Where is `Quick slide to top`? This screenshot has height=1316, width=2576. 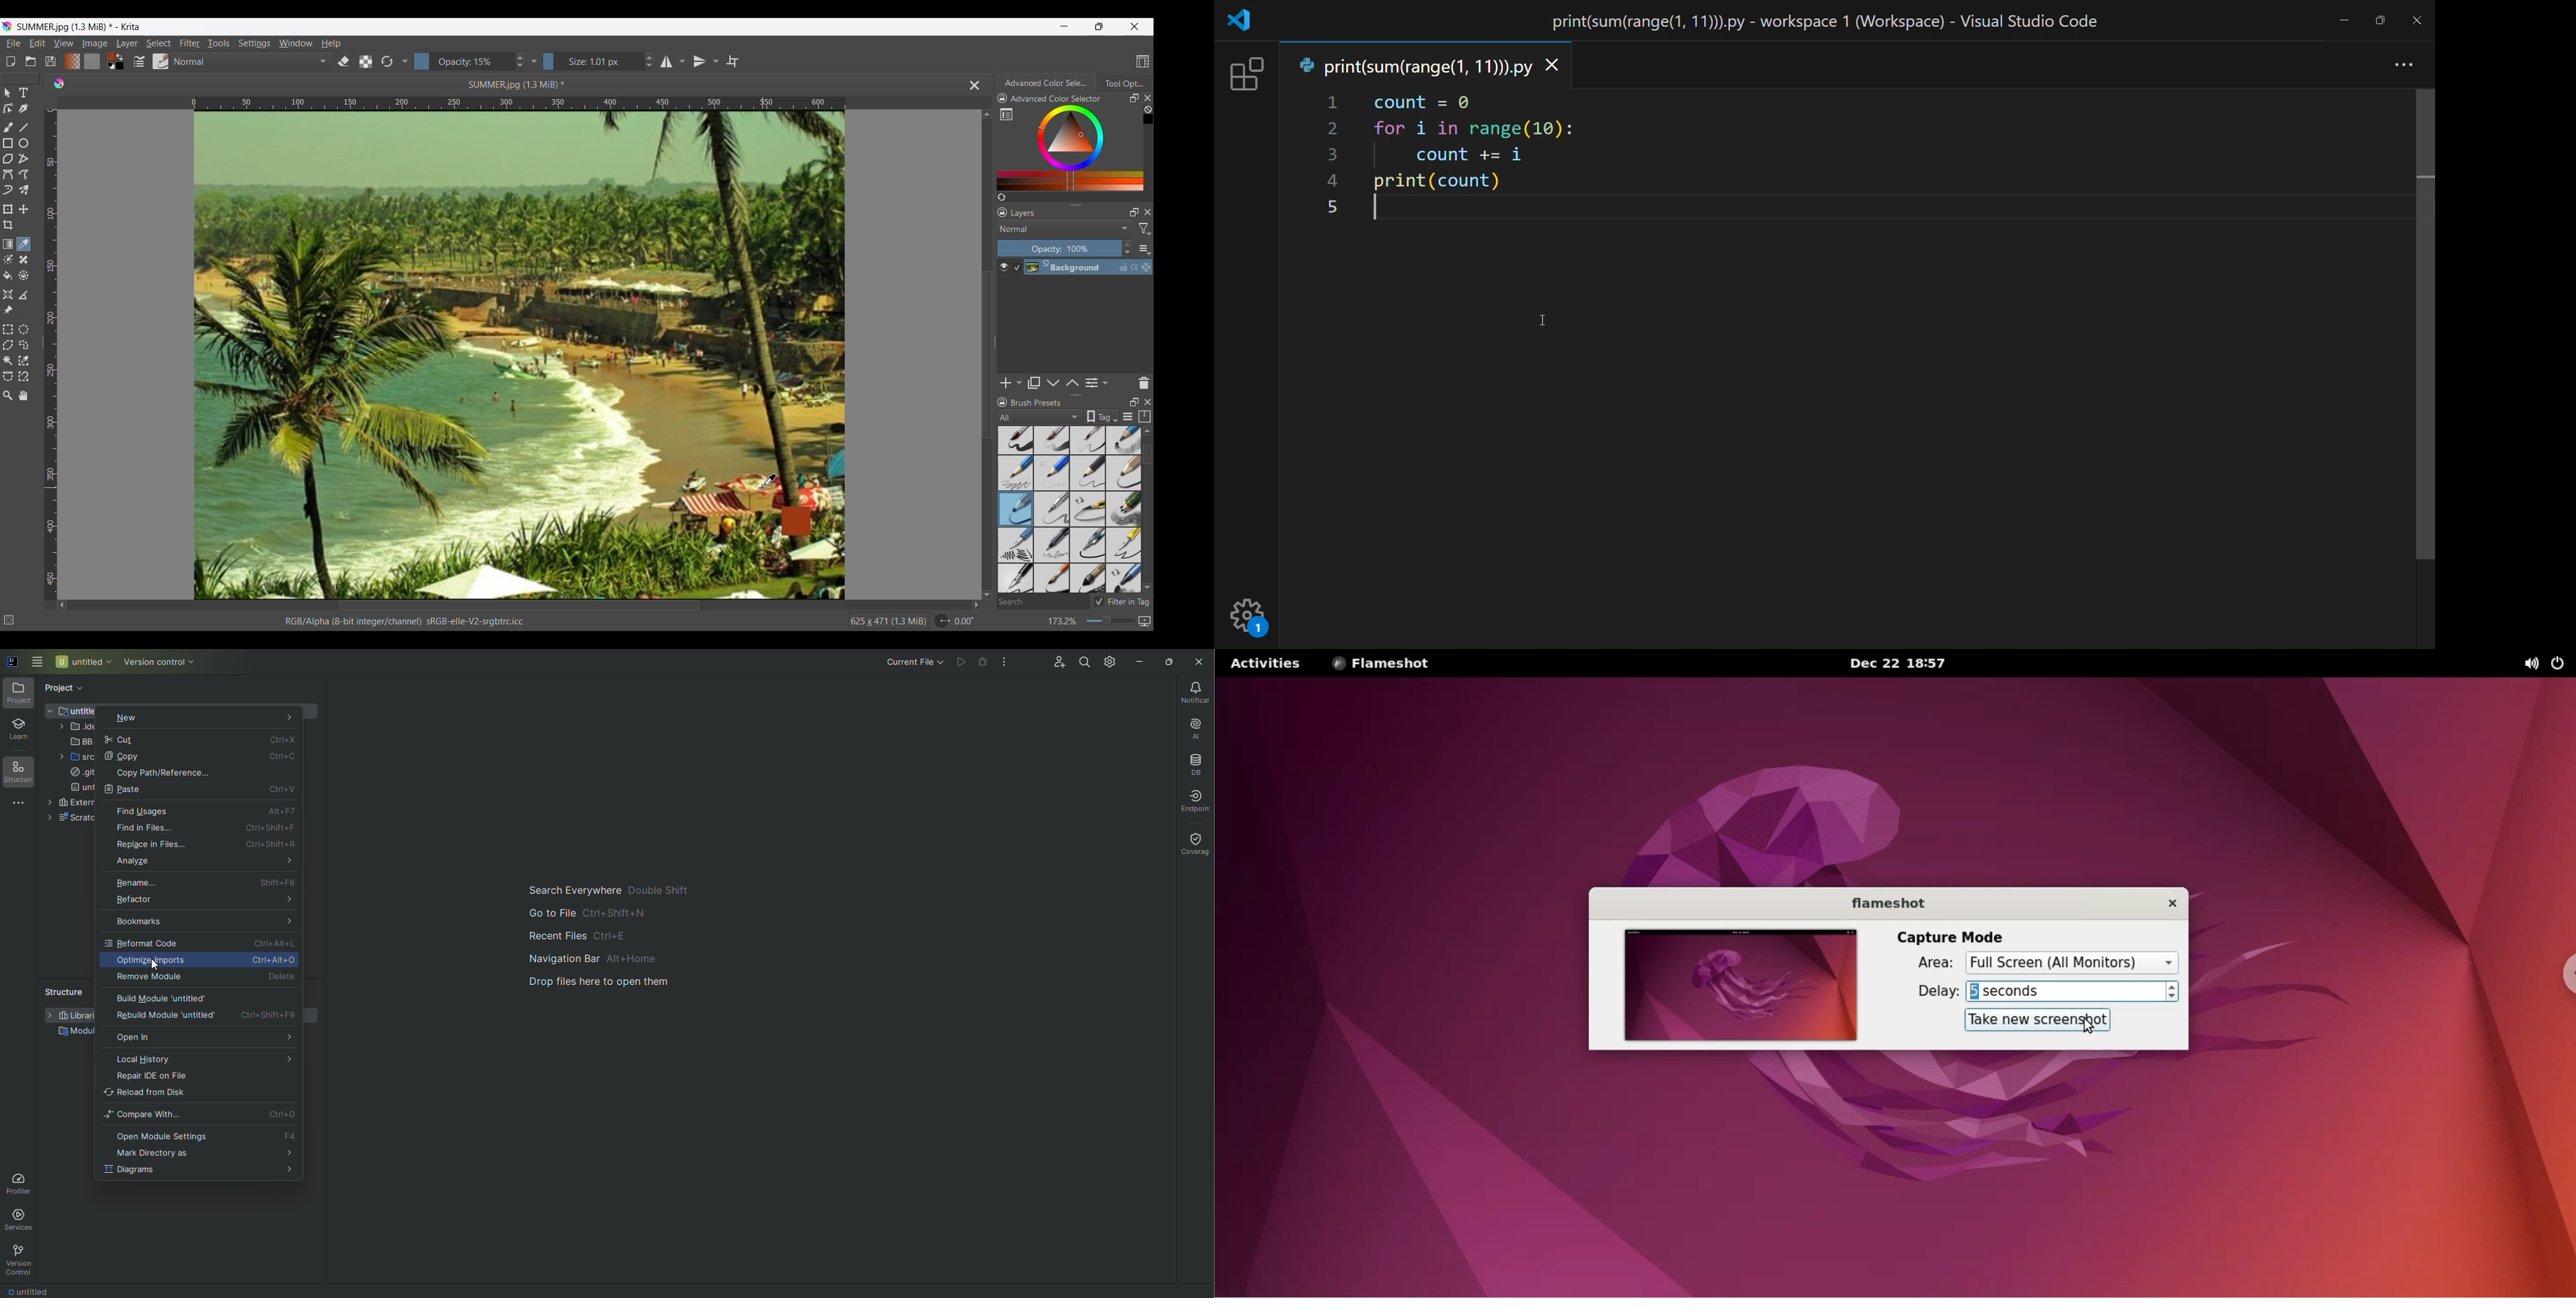 Quick slide to top is located at coordinates (1147, 431).